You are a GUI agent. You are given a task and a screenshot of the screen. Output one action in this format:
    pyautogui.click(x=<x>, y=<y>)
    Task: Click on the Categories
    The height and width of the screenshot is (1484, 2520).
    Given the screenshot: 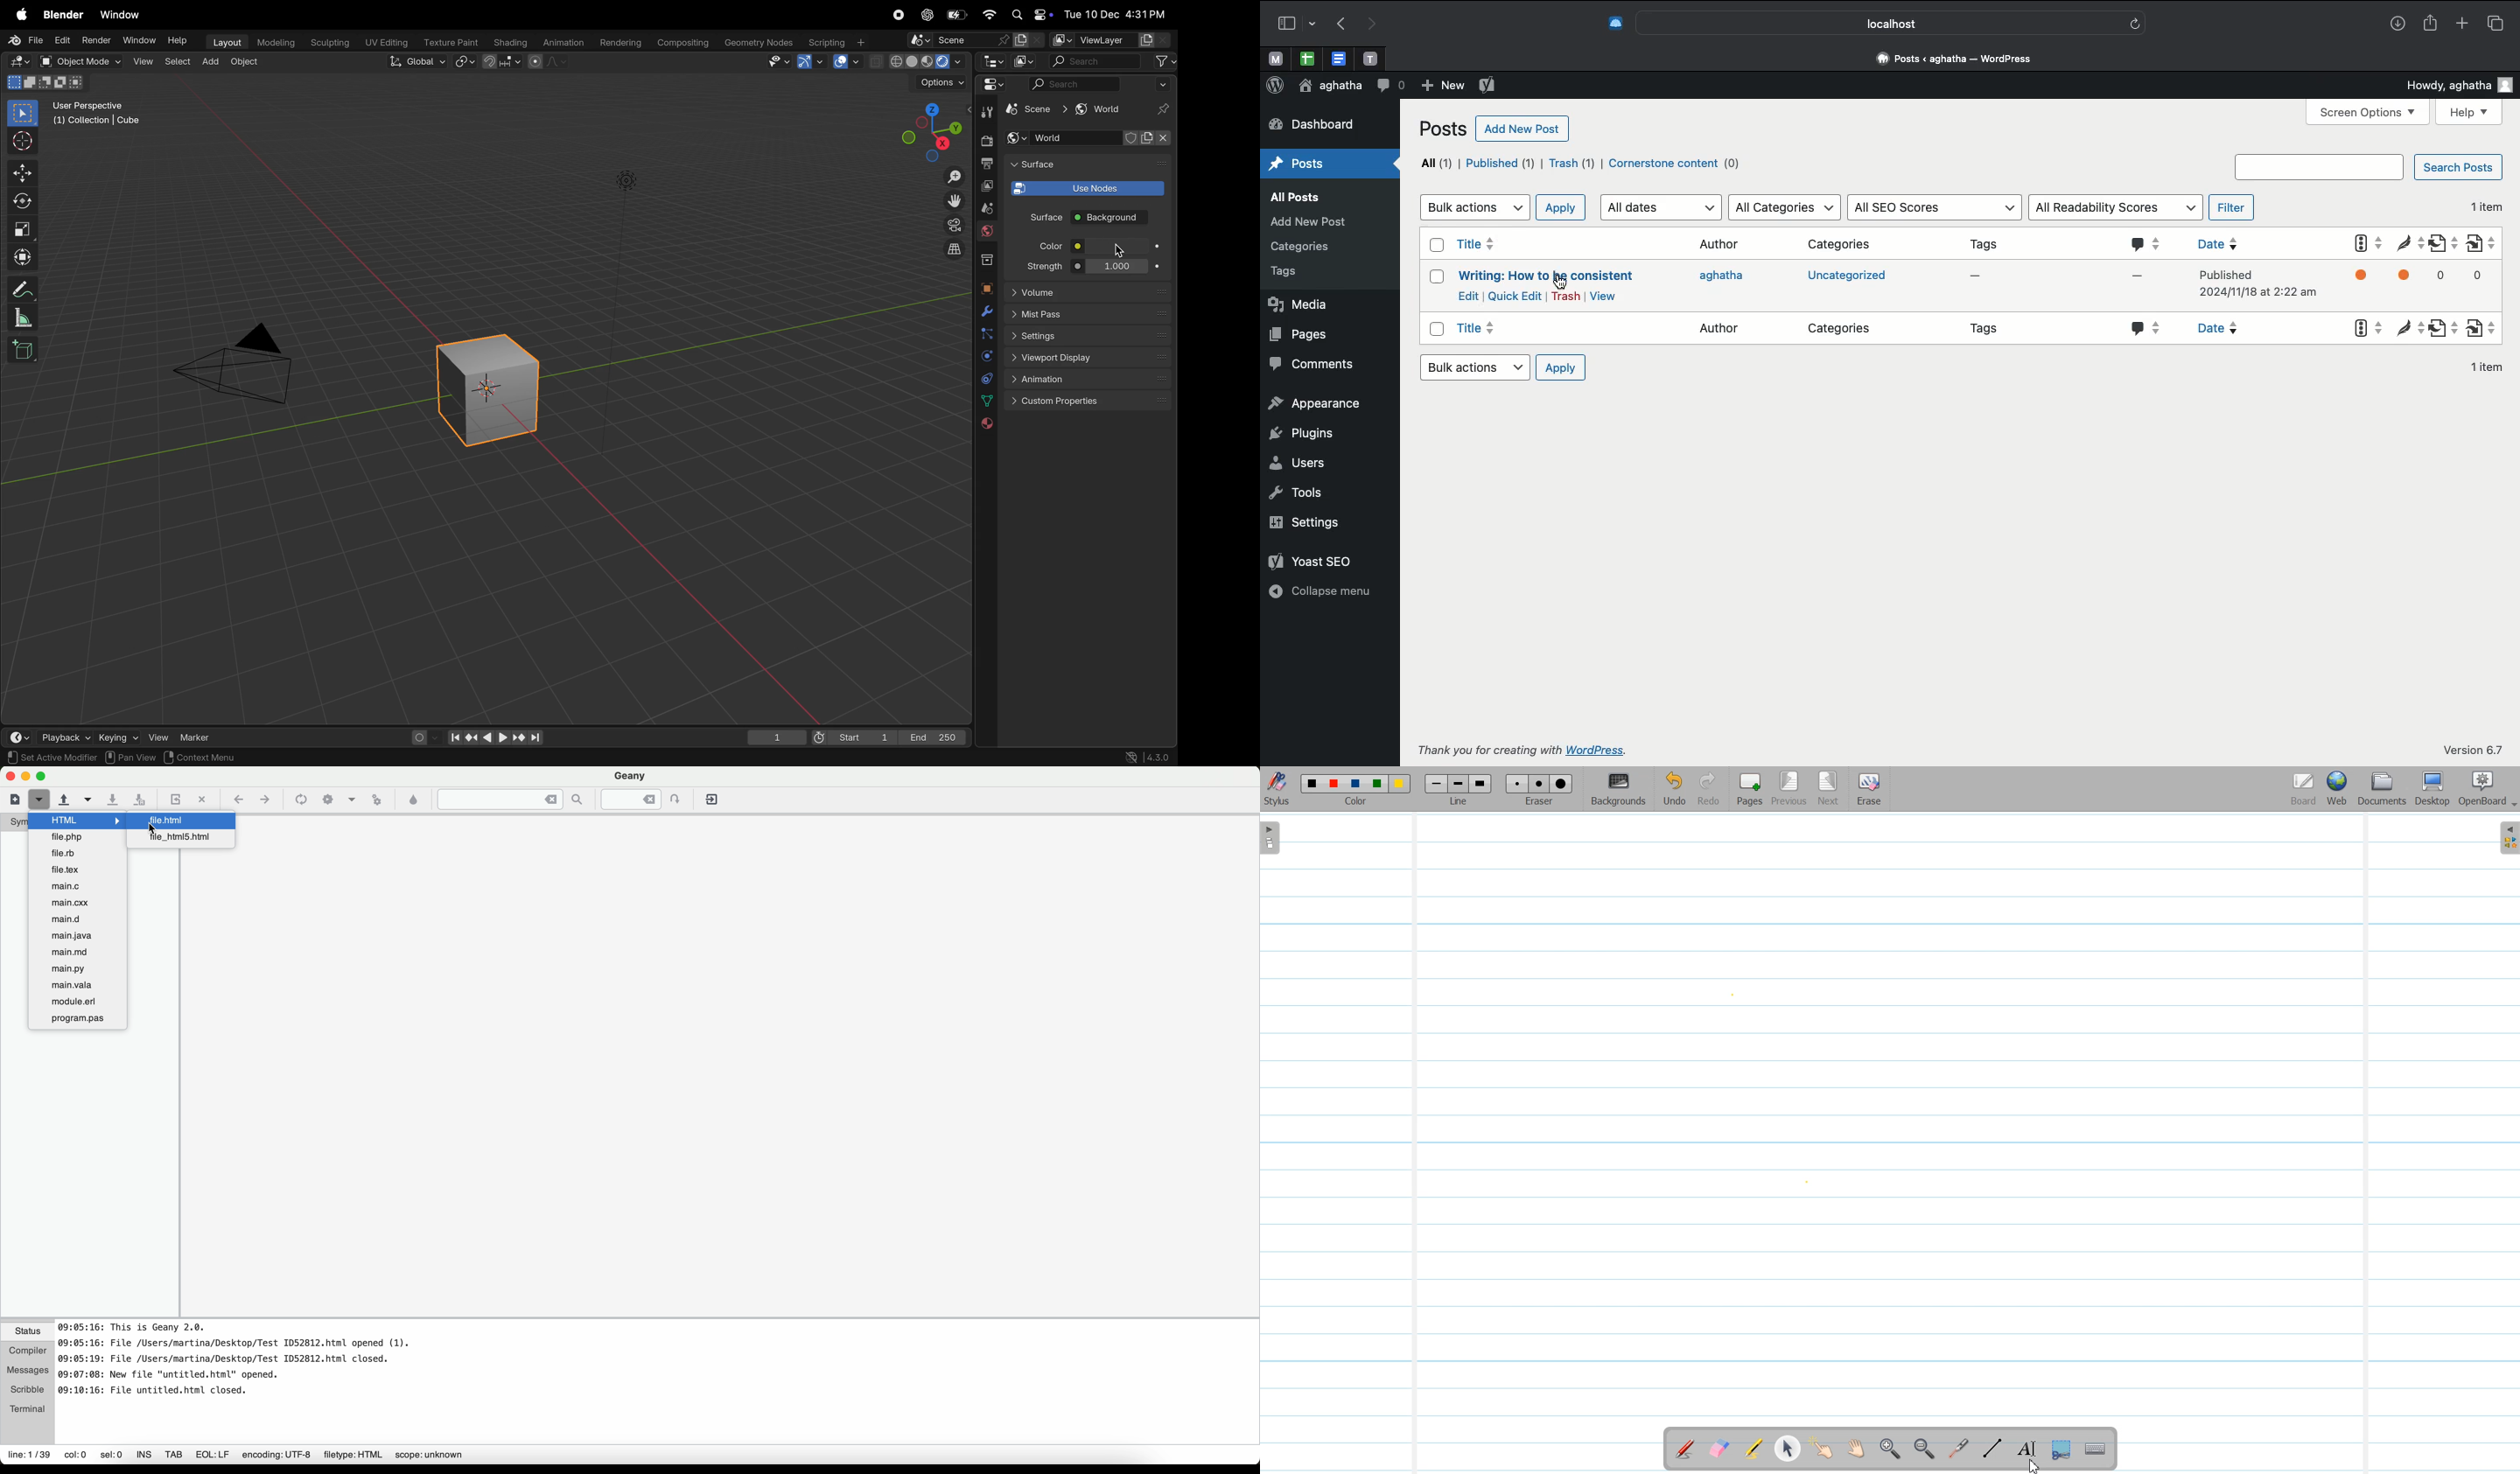 What is the action you would take?
    pyautogui.click(x=1838, y=330)
    